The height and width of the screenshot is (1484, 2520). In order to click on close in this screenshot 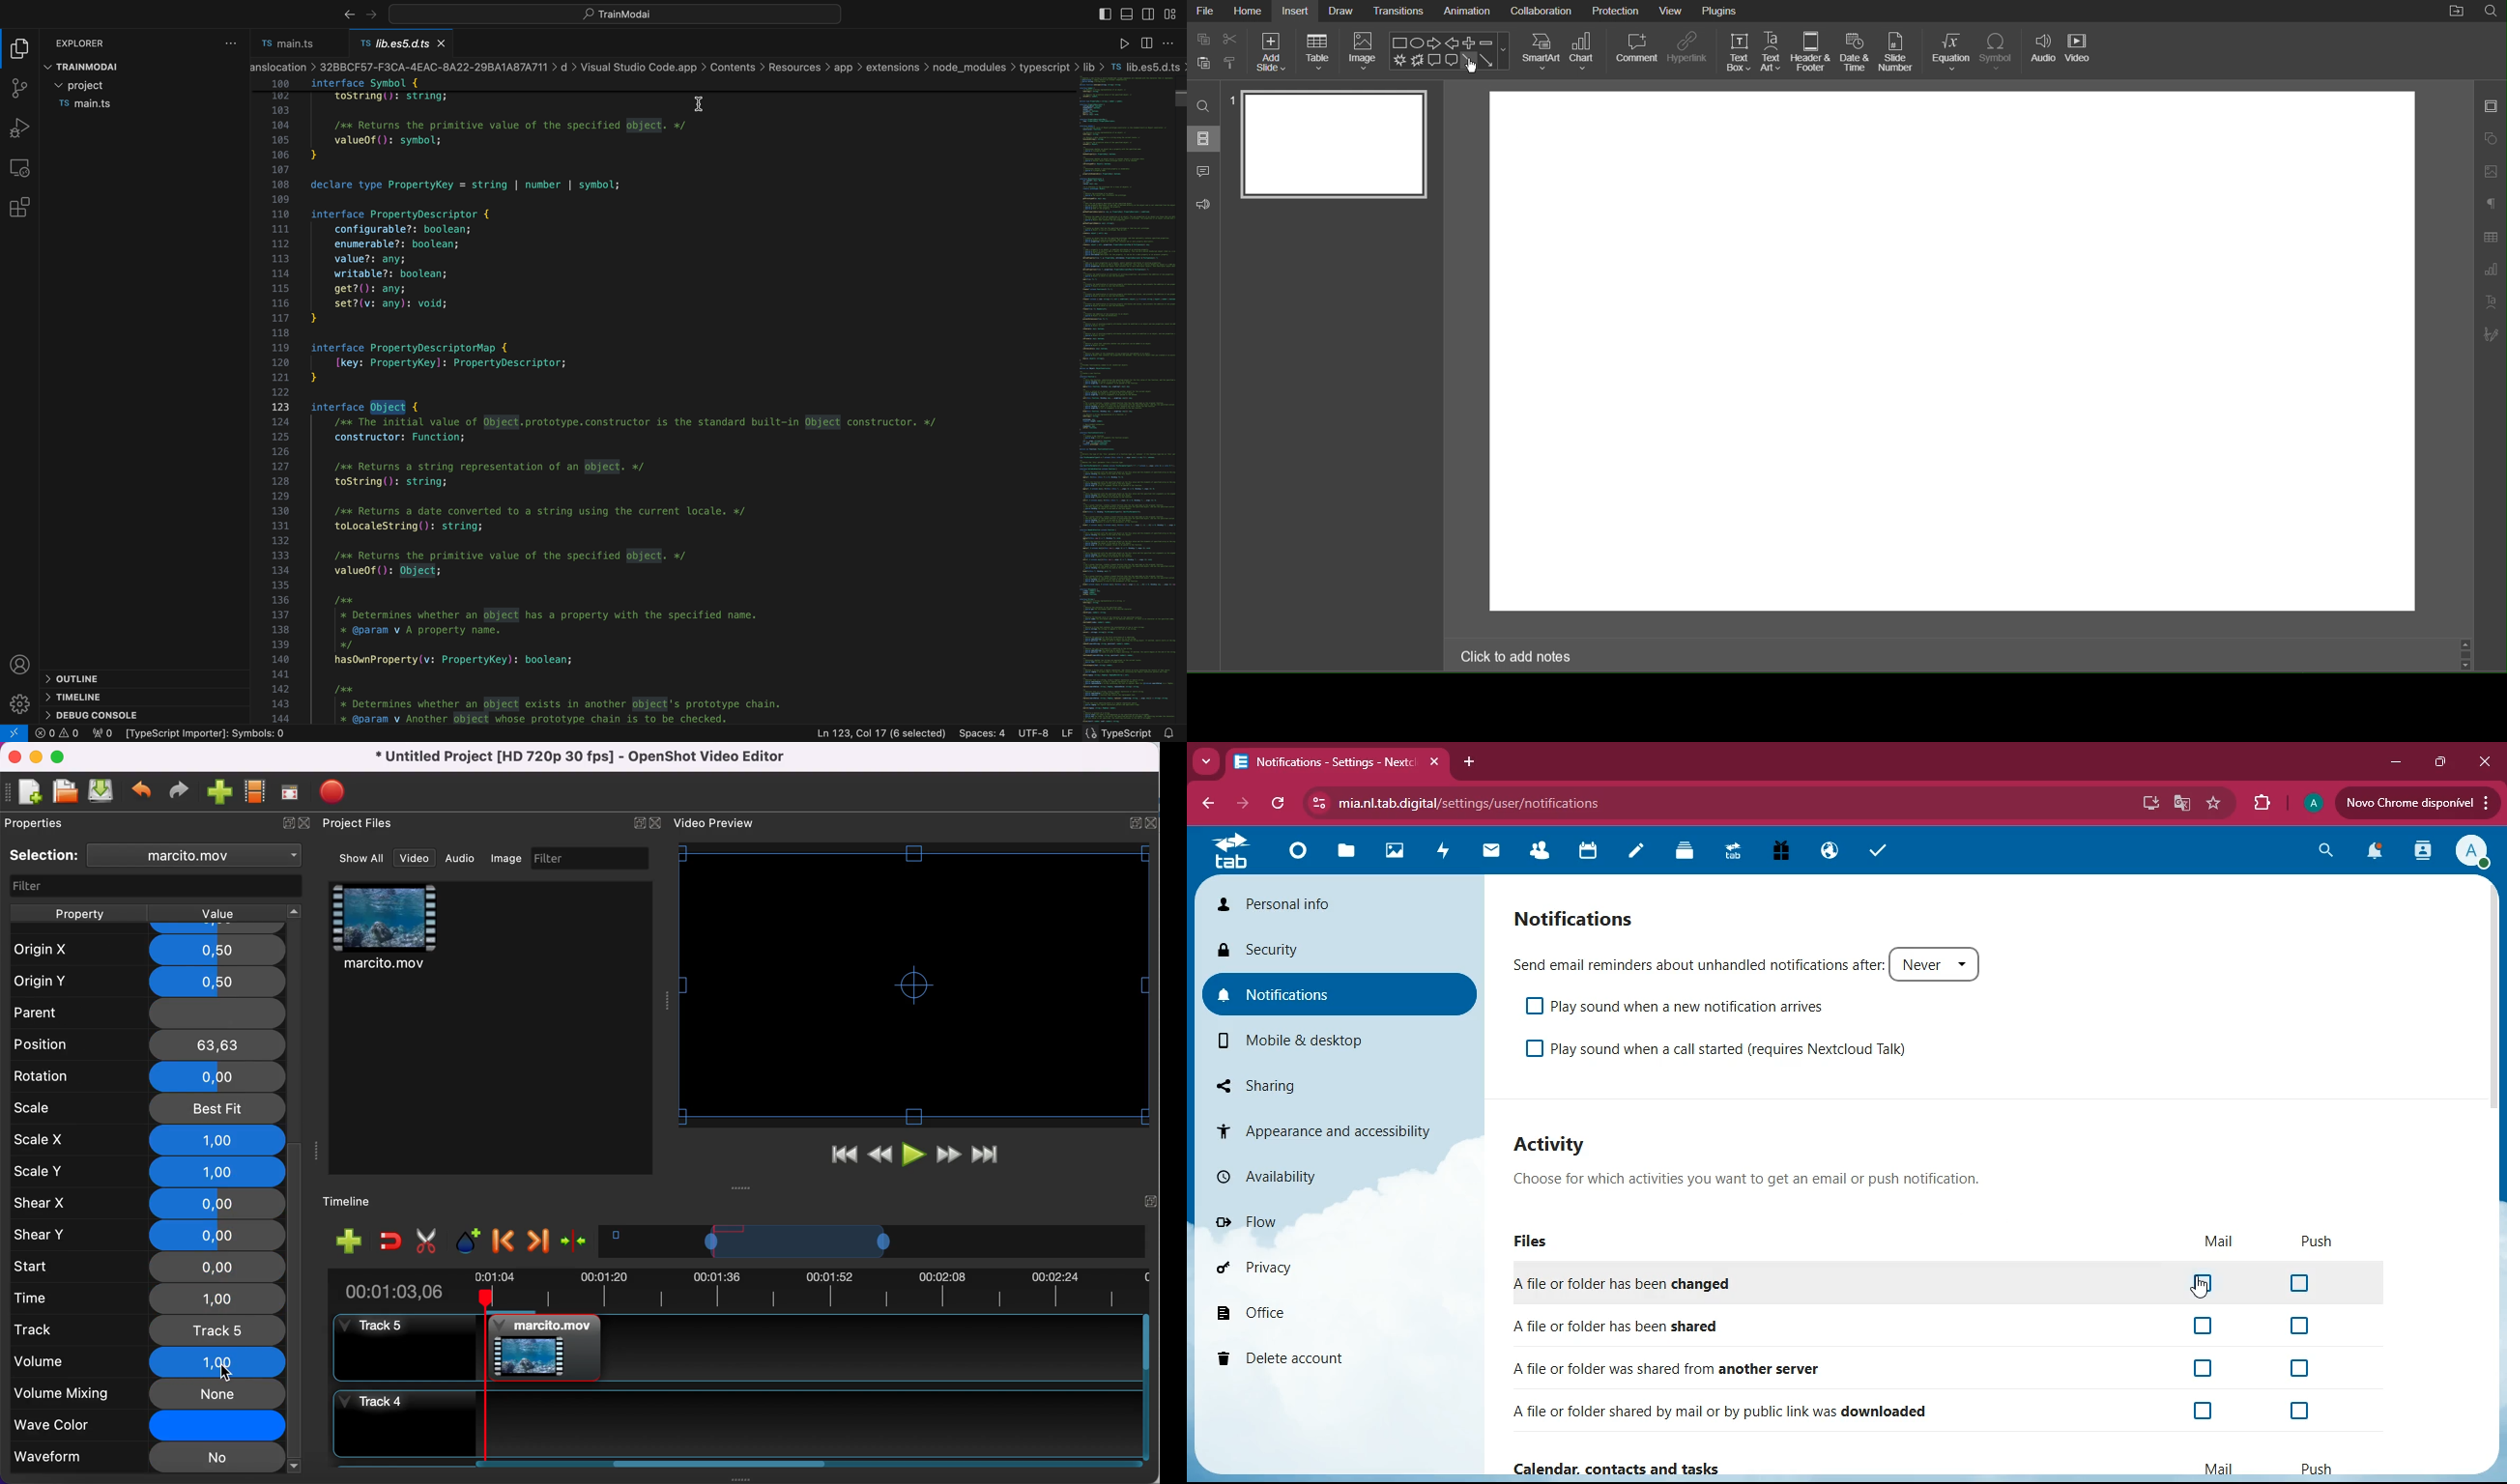, I will do `click(2484, 760)`.